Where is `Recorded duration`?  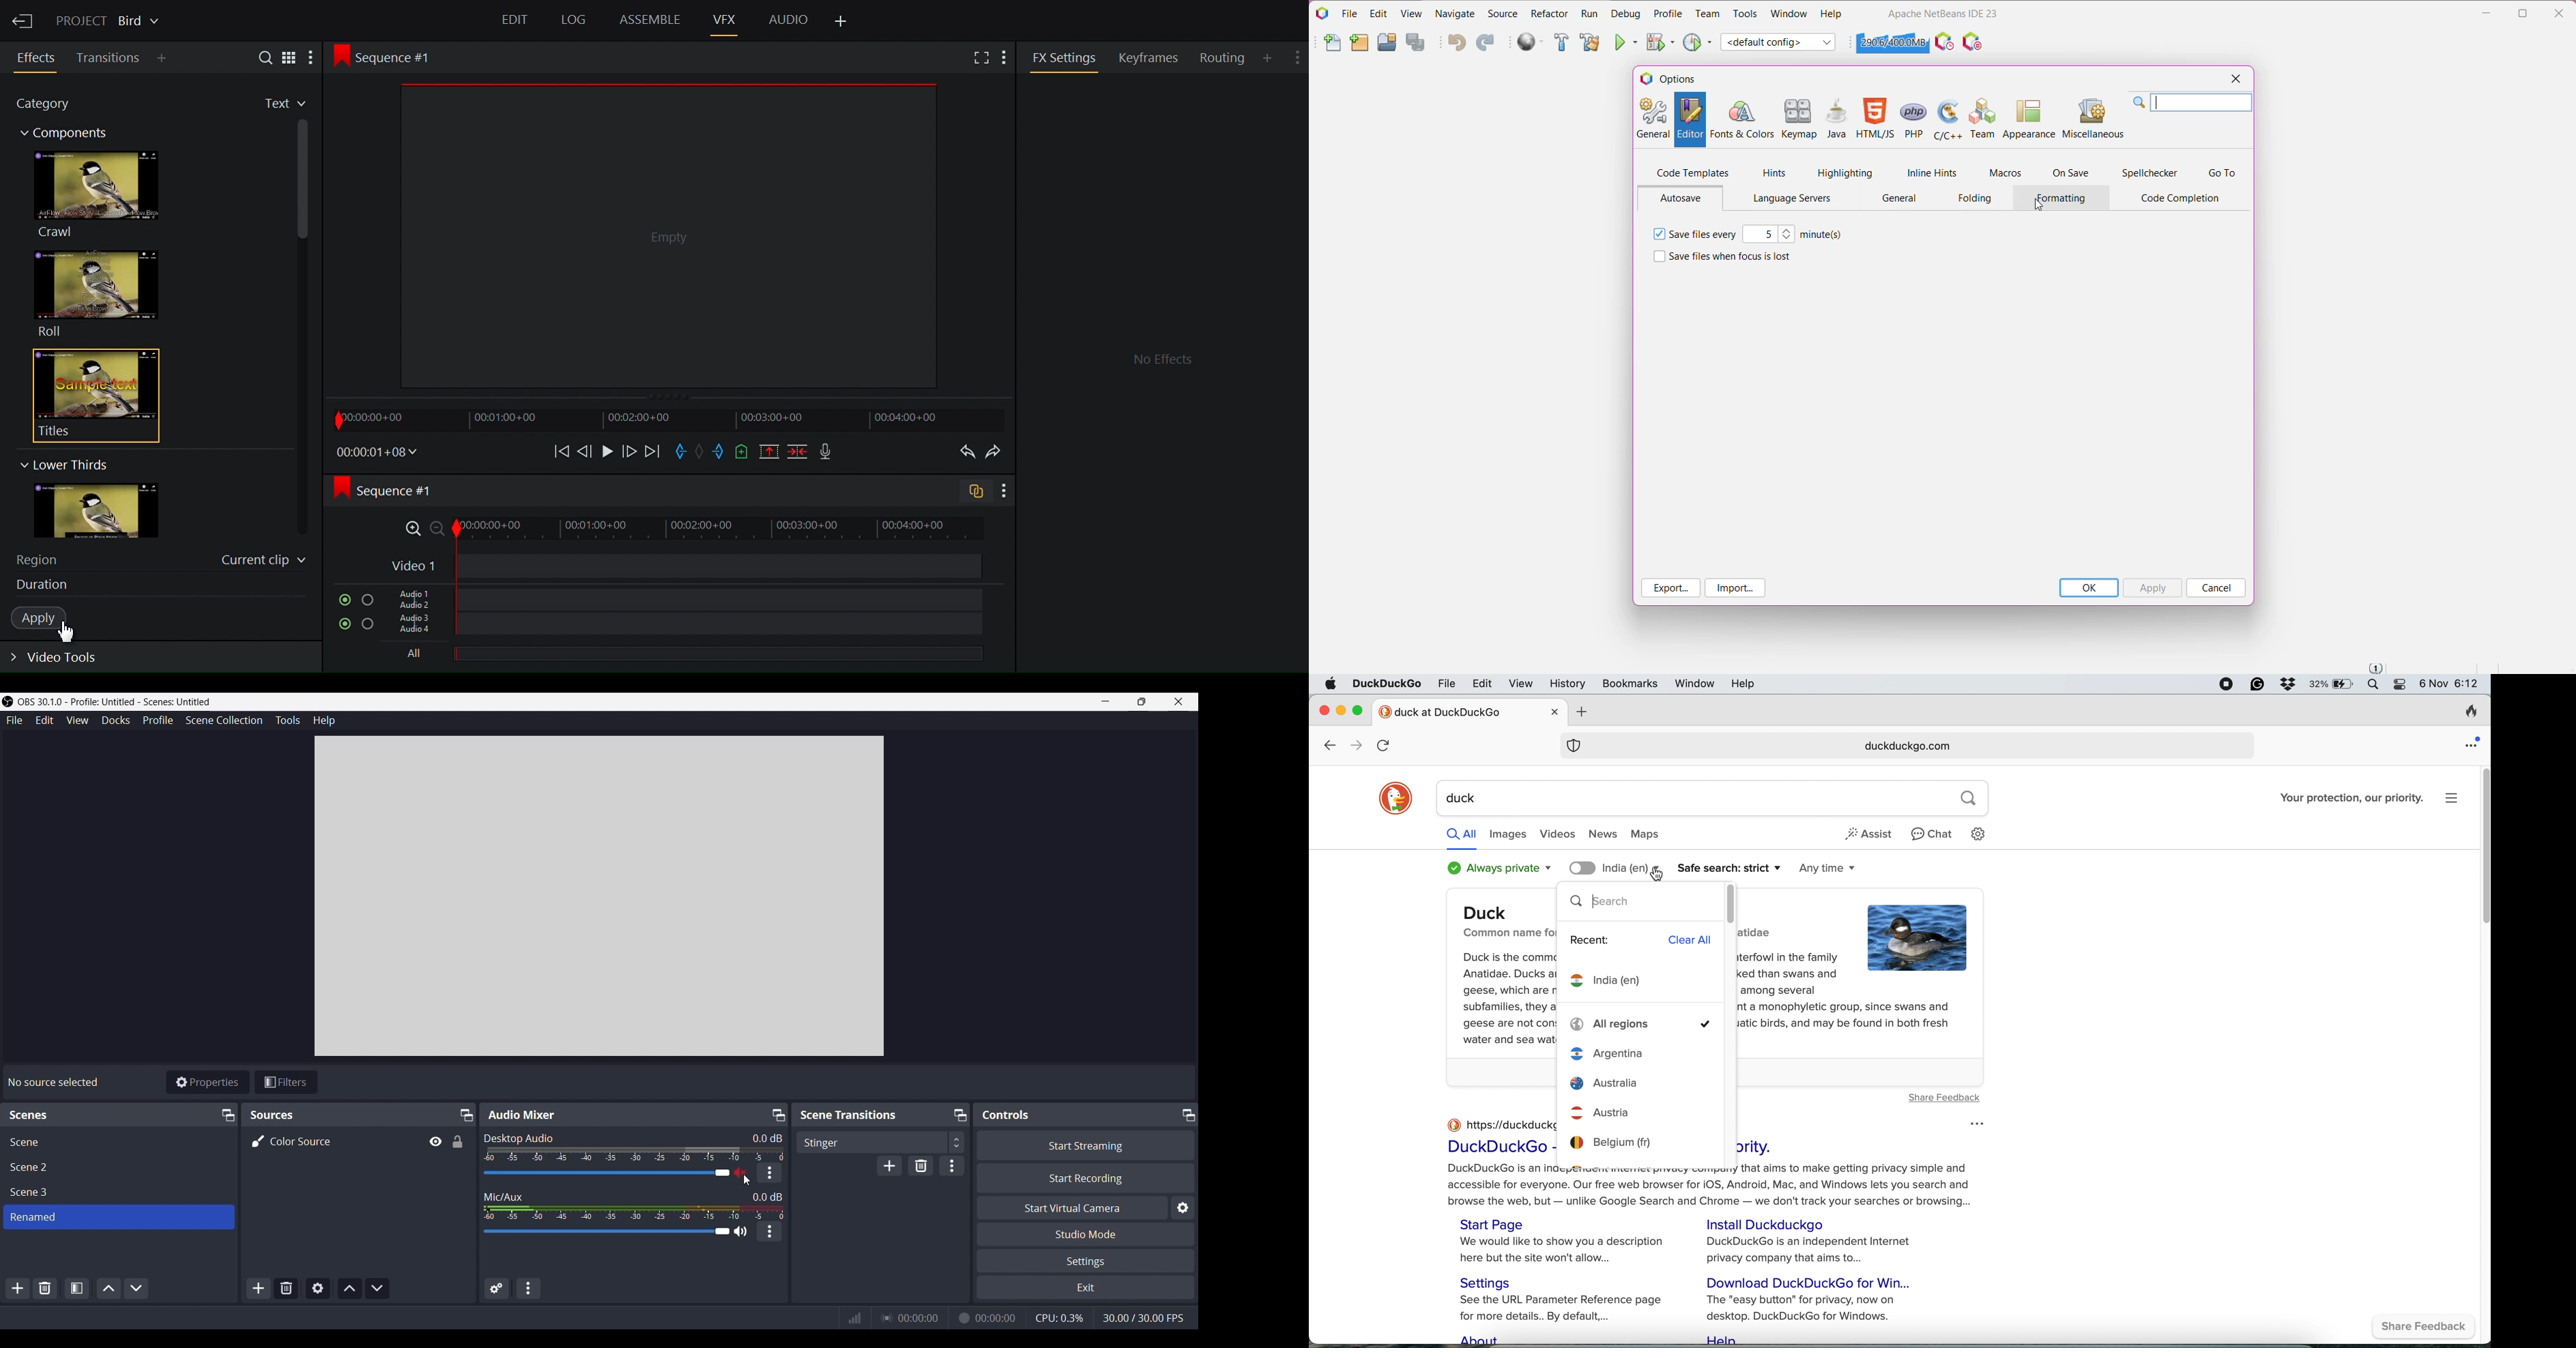
Recorded duration is located at coordinates (986, 1317).